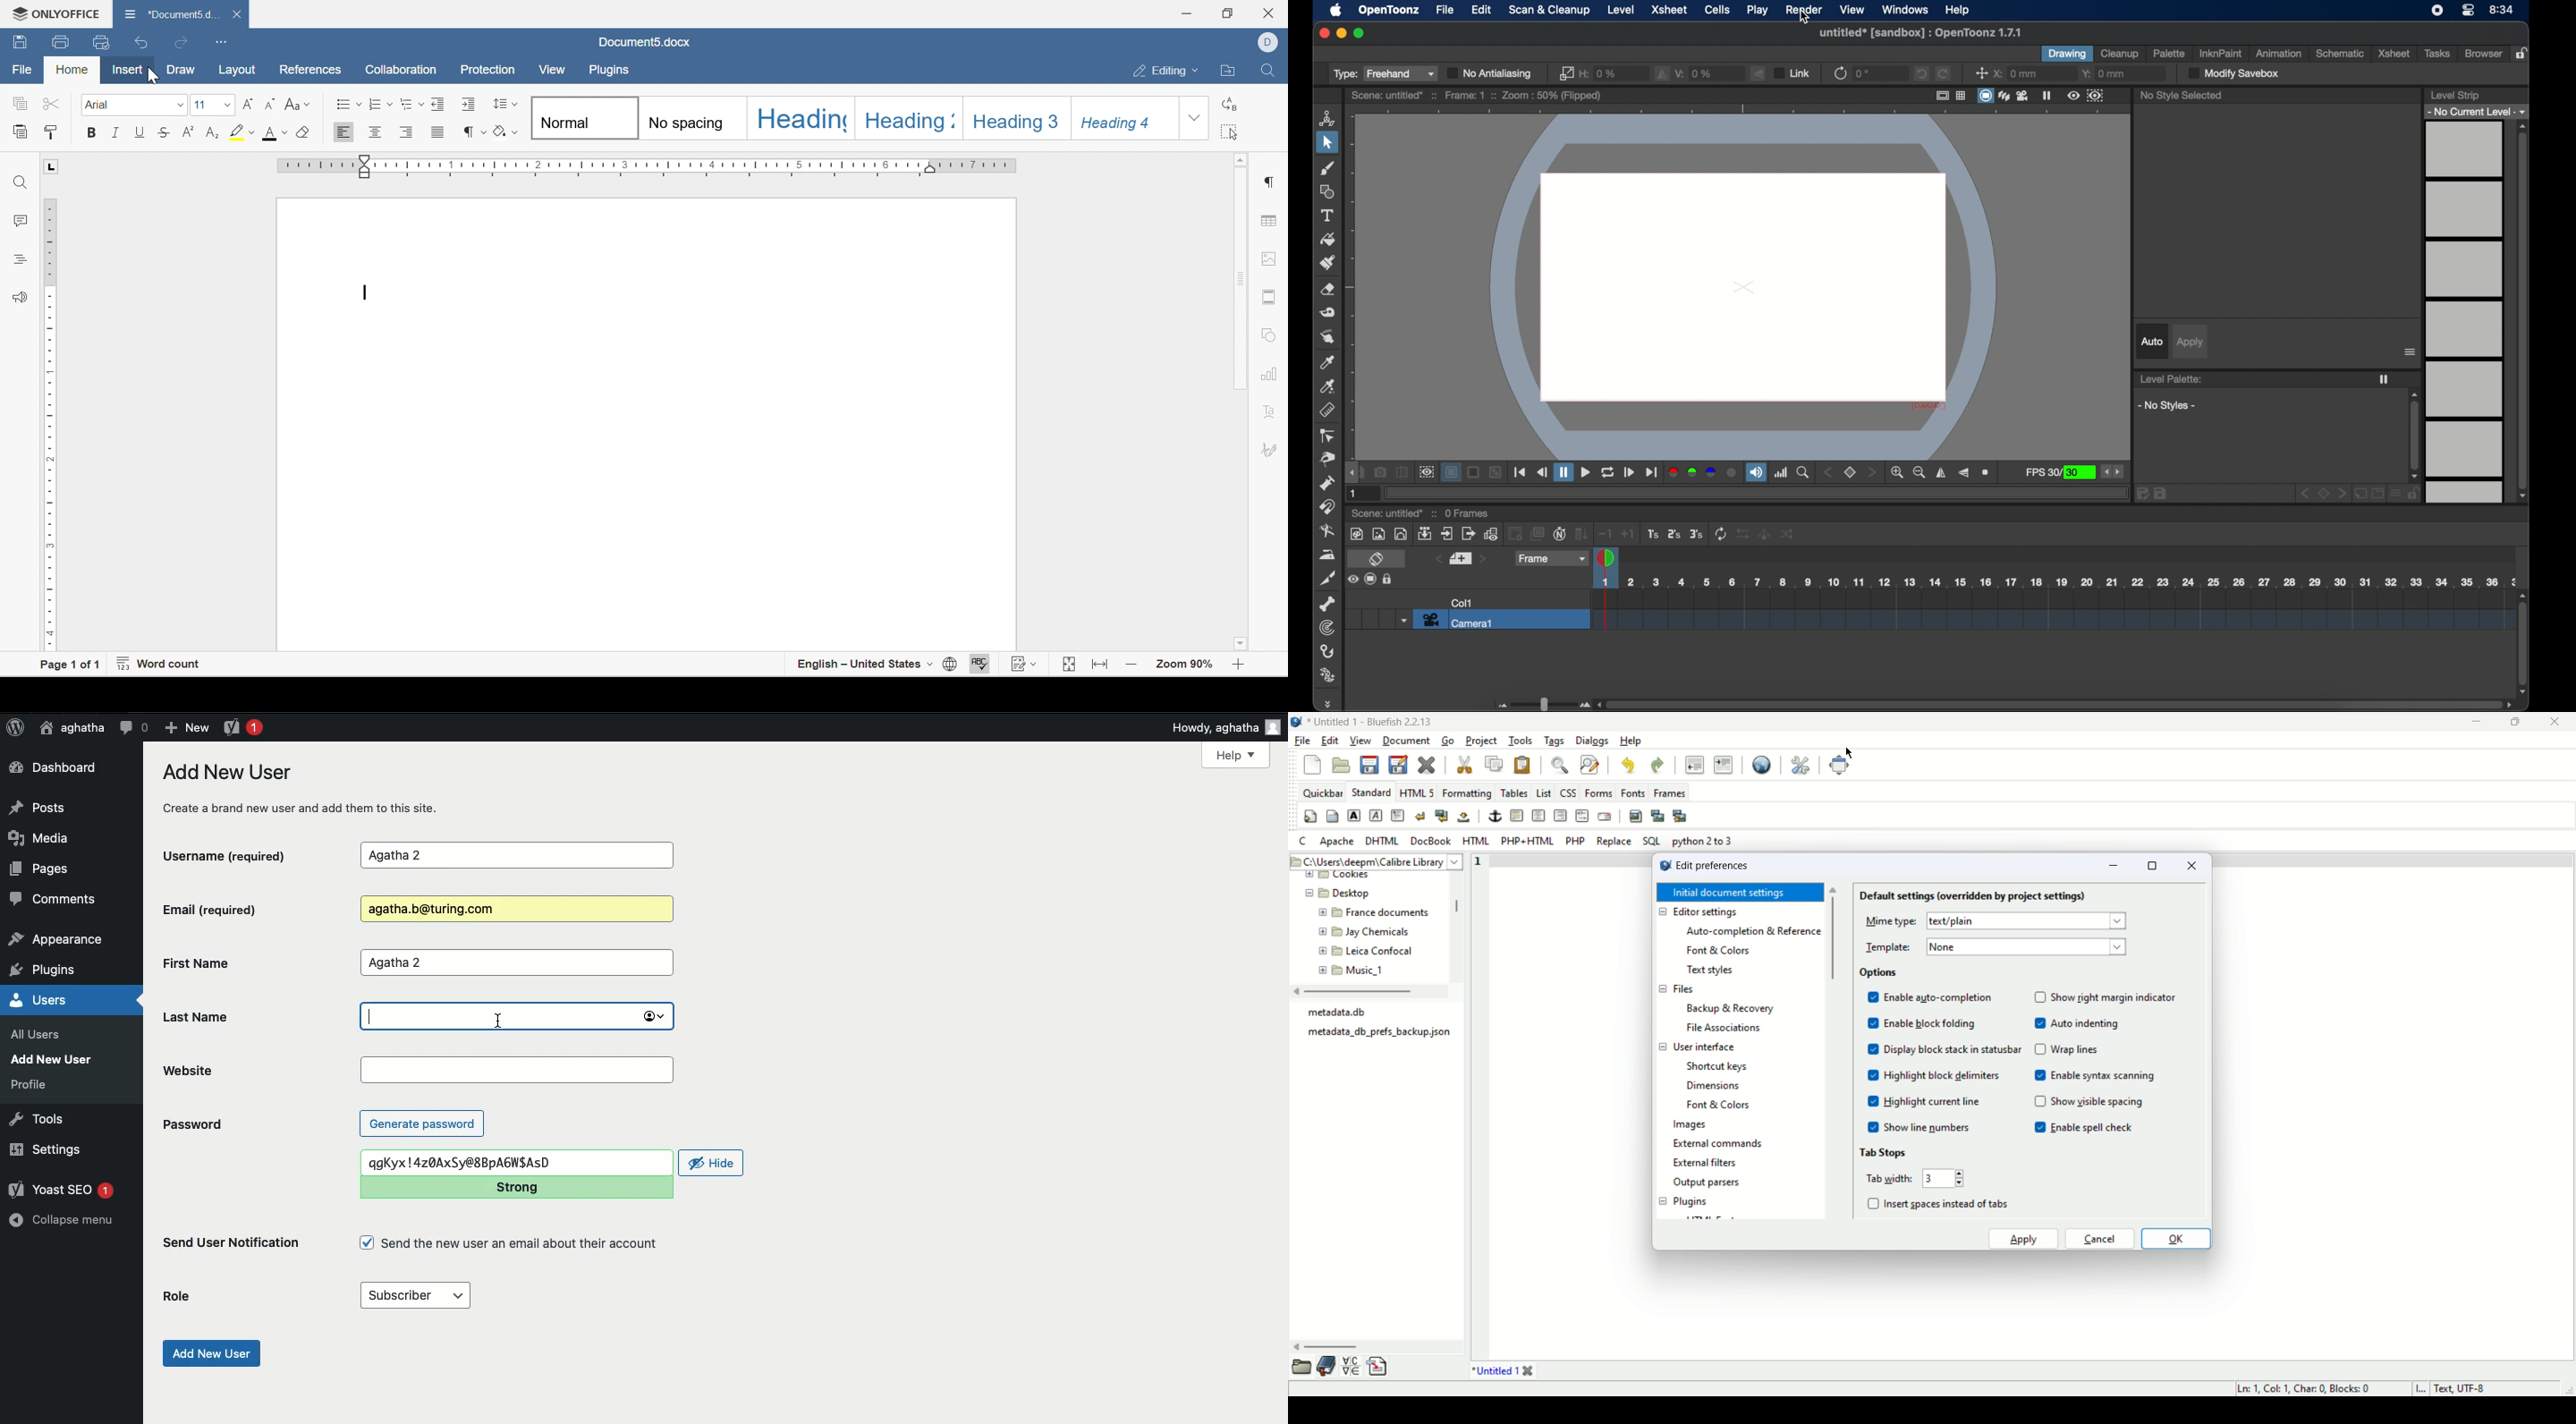  Describe the element at coordinates (1629, 475) in the screenshot. I see `` at that location.